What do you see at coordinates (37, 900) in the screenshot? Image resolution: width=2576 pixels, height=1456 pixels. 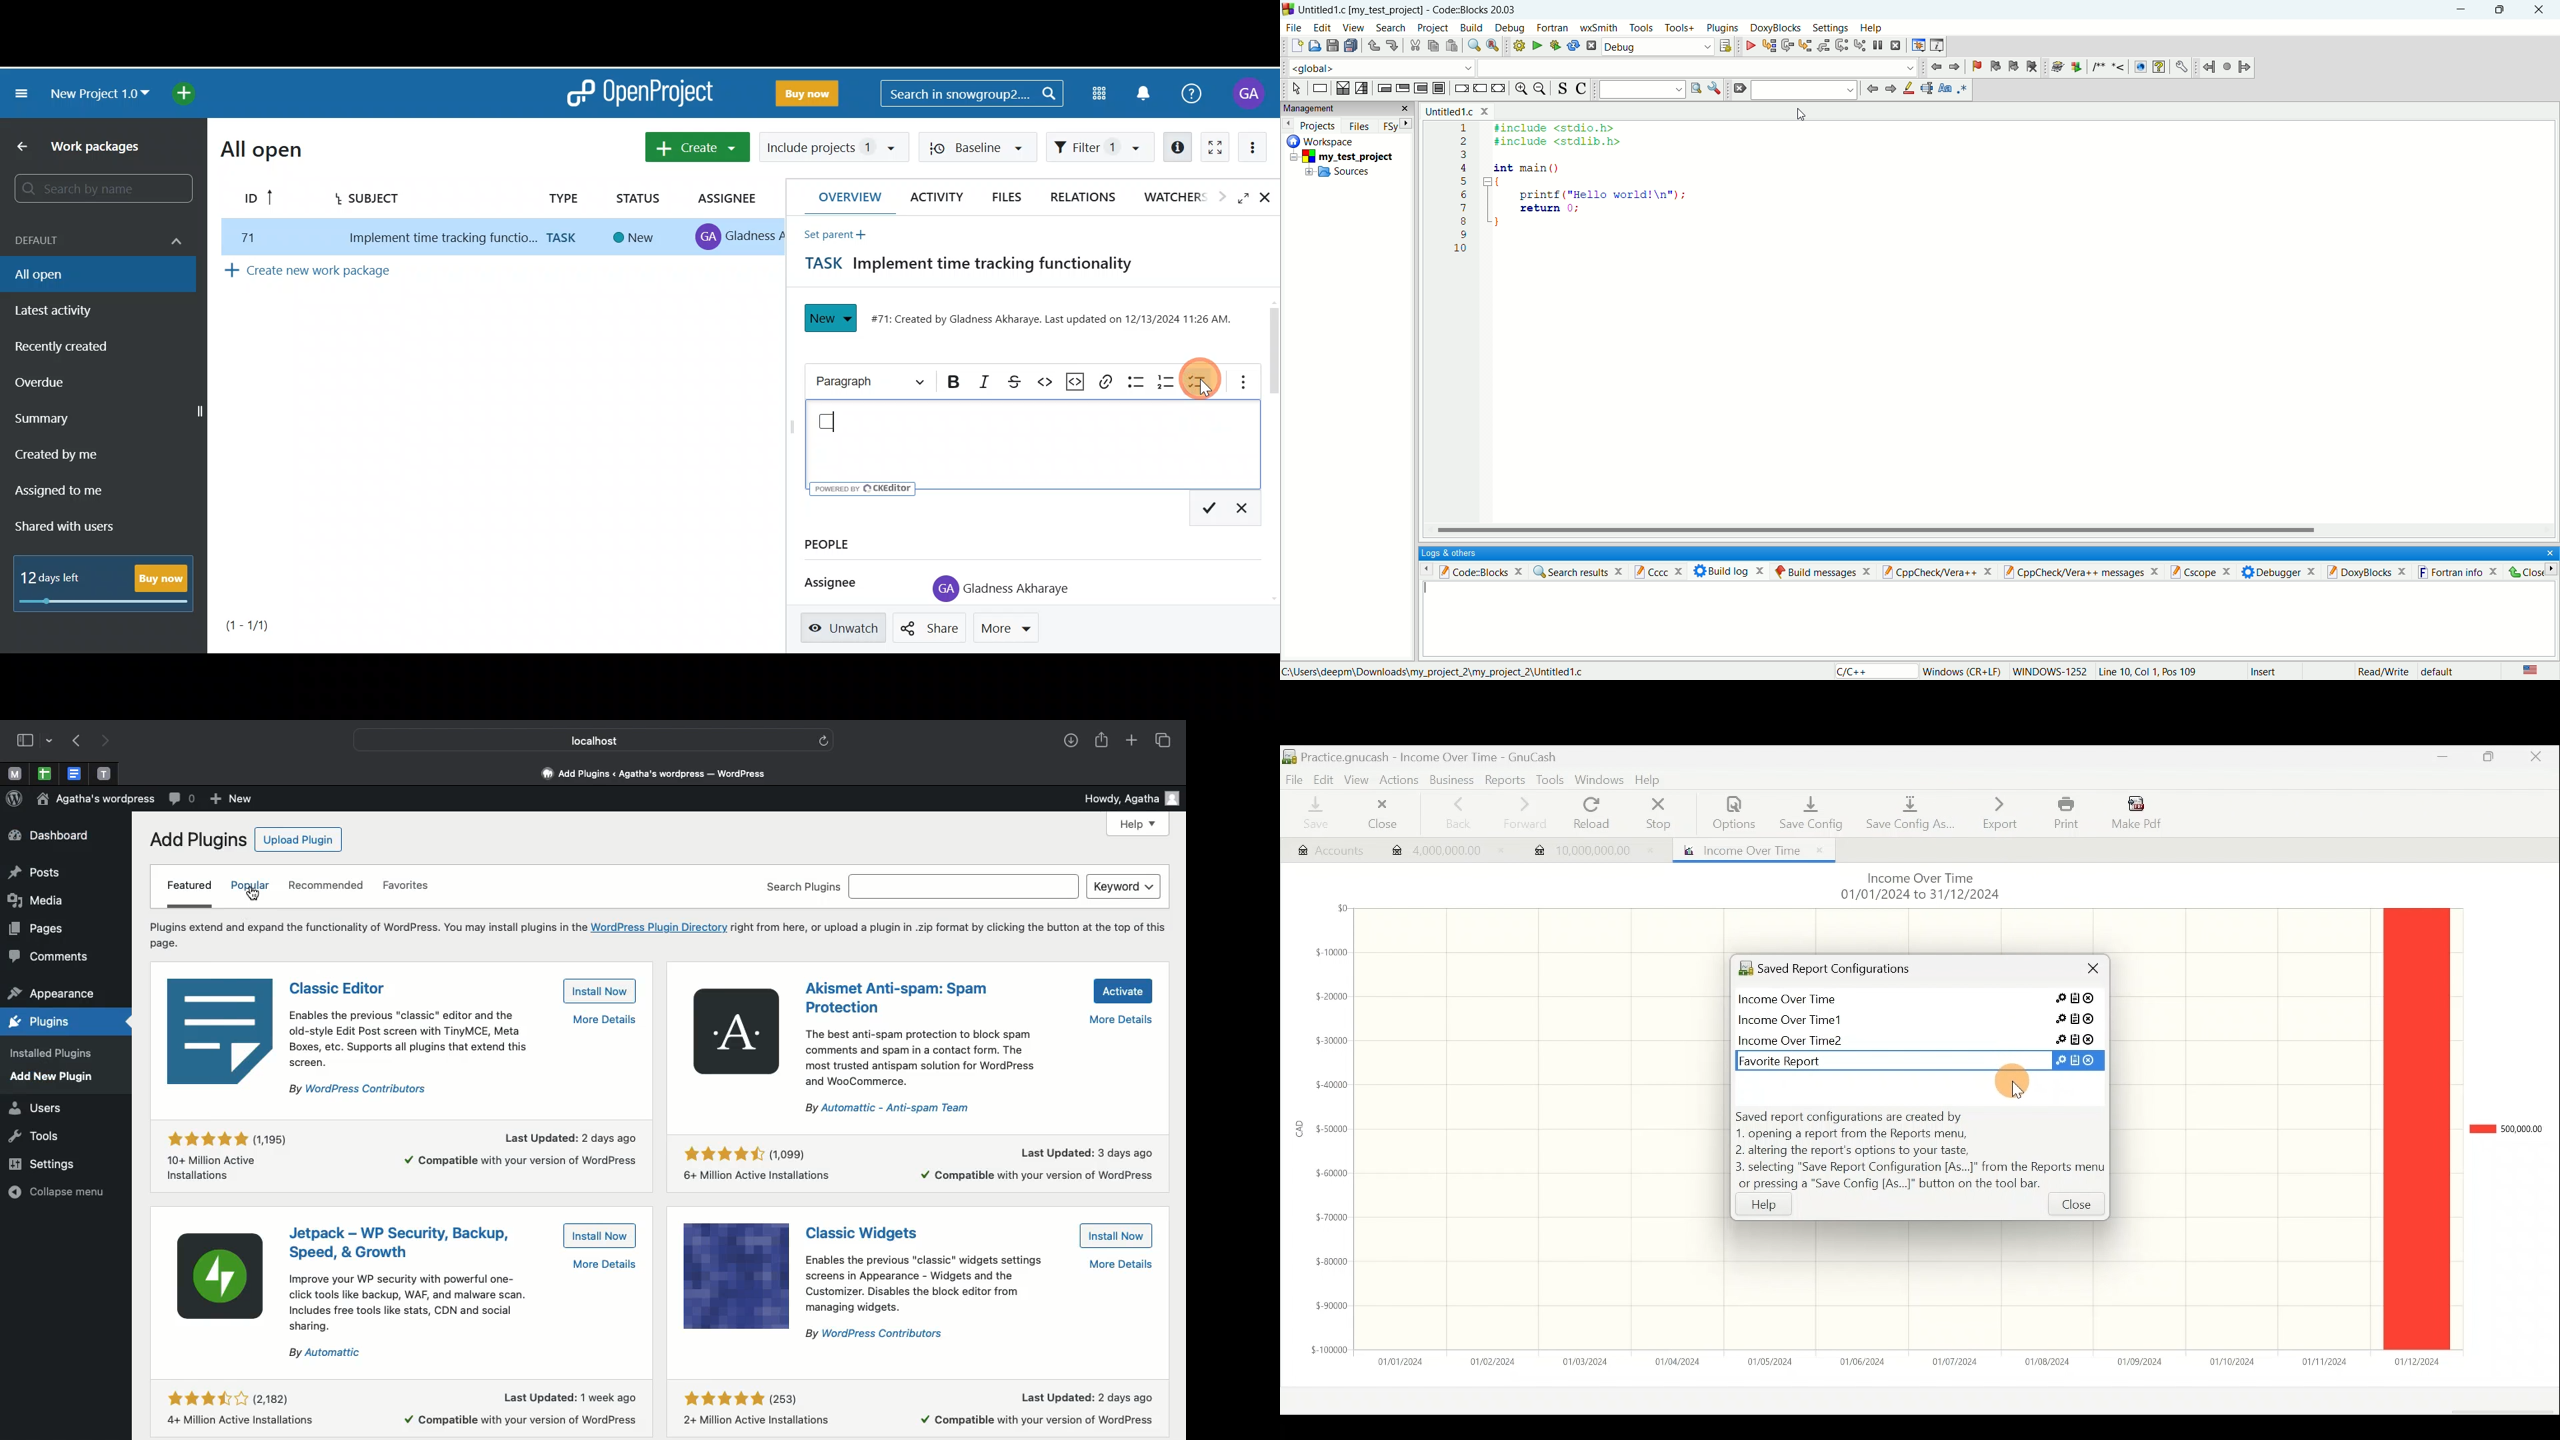 I see `media` at bounding box center [37, 900].